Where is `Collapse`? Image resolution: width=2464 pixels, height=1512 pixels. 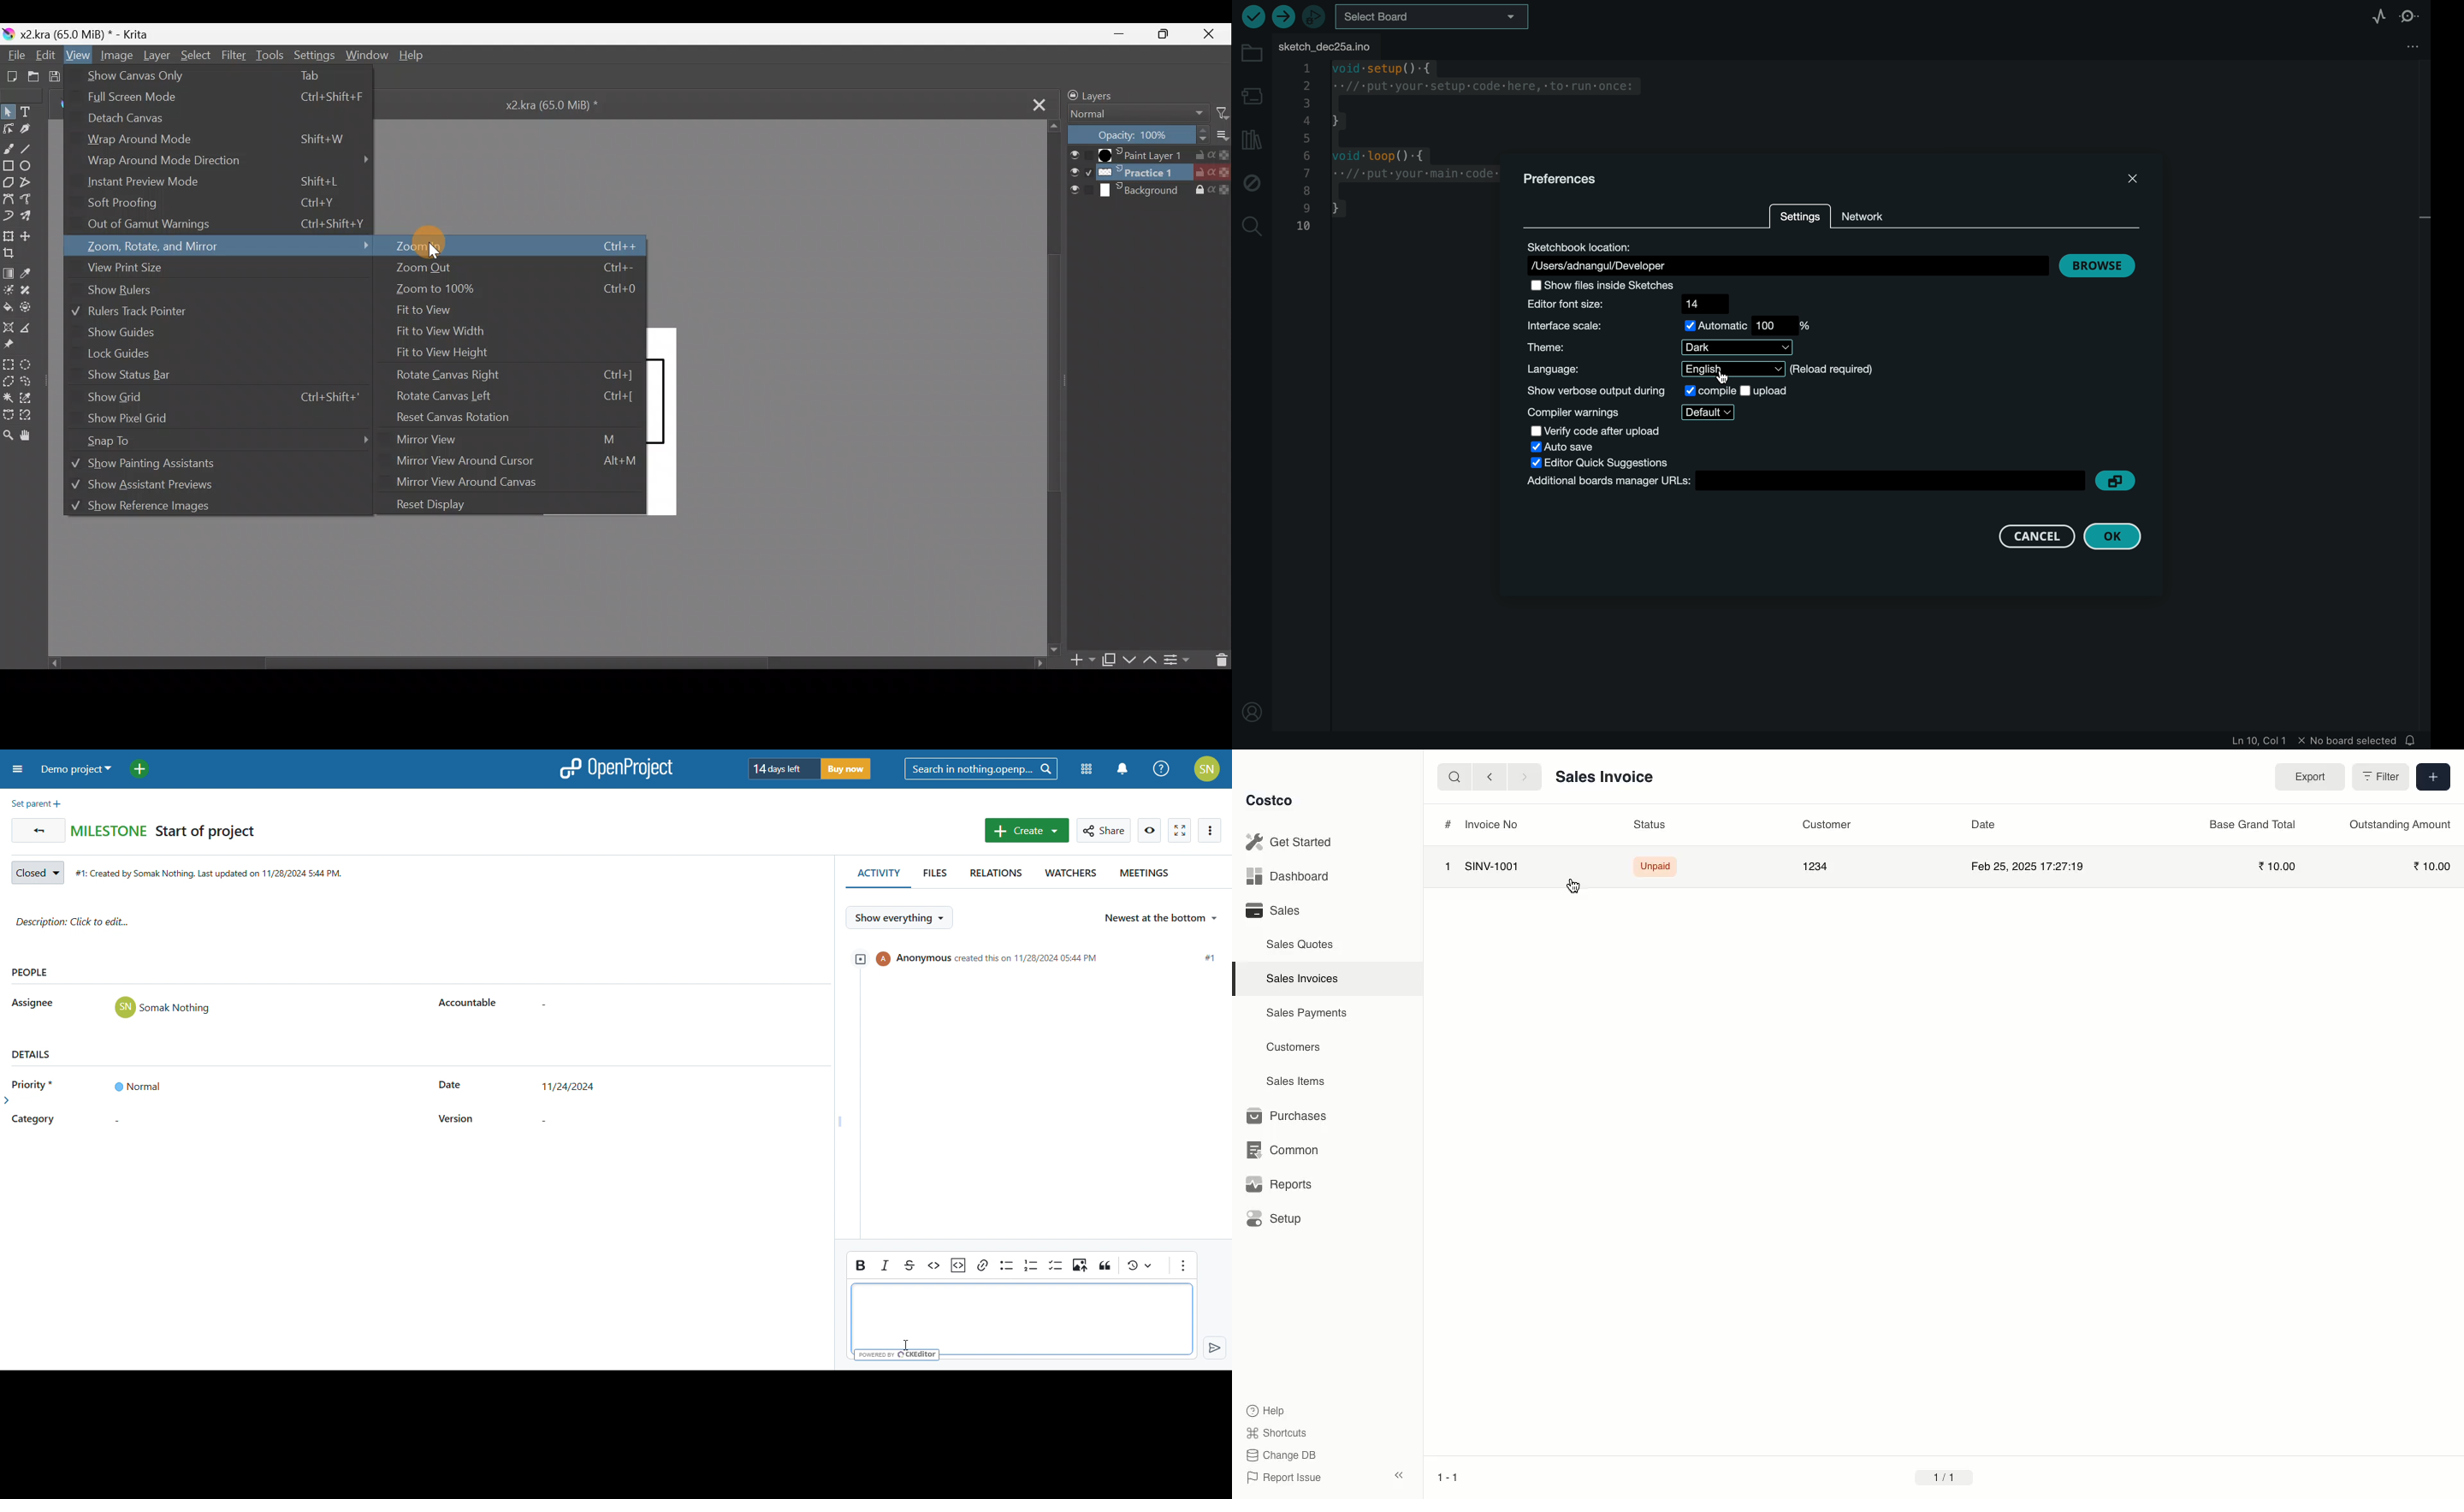 Collapse is located at coordinates (1398, 1475).